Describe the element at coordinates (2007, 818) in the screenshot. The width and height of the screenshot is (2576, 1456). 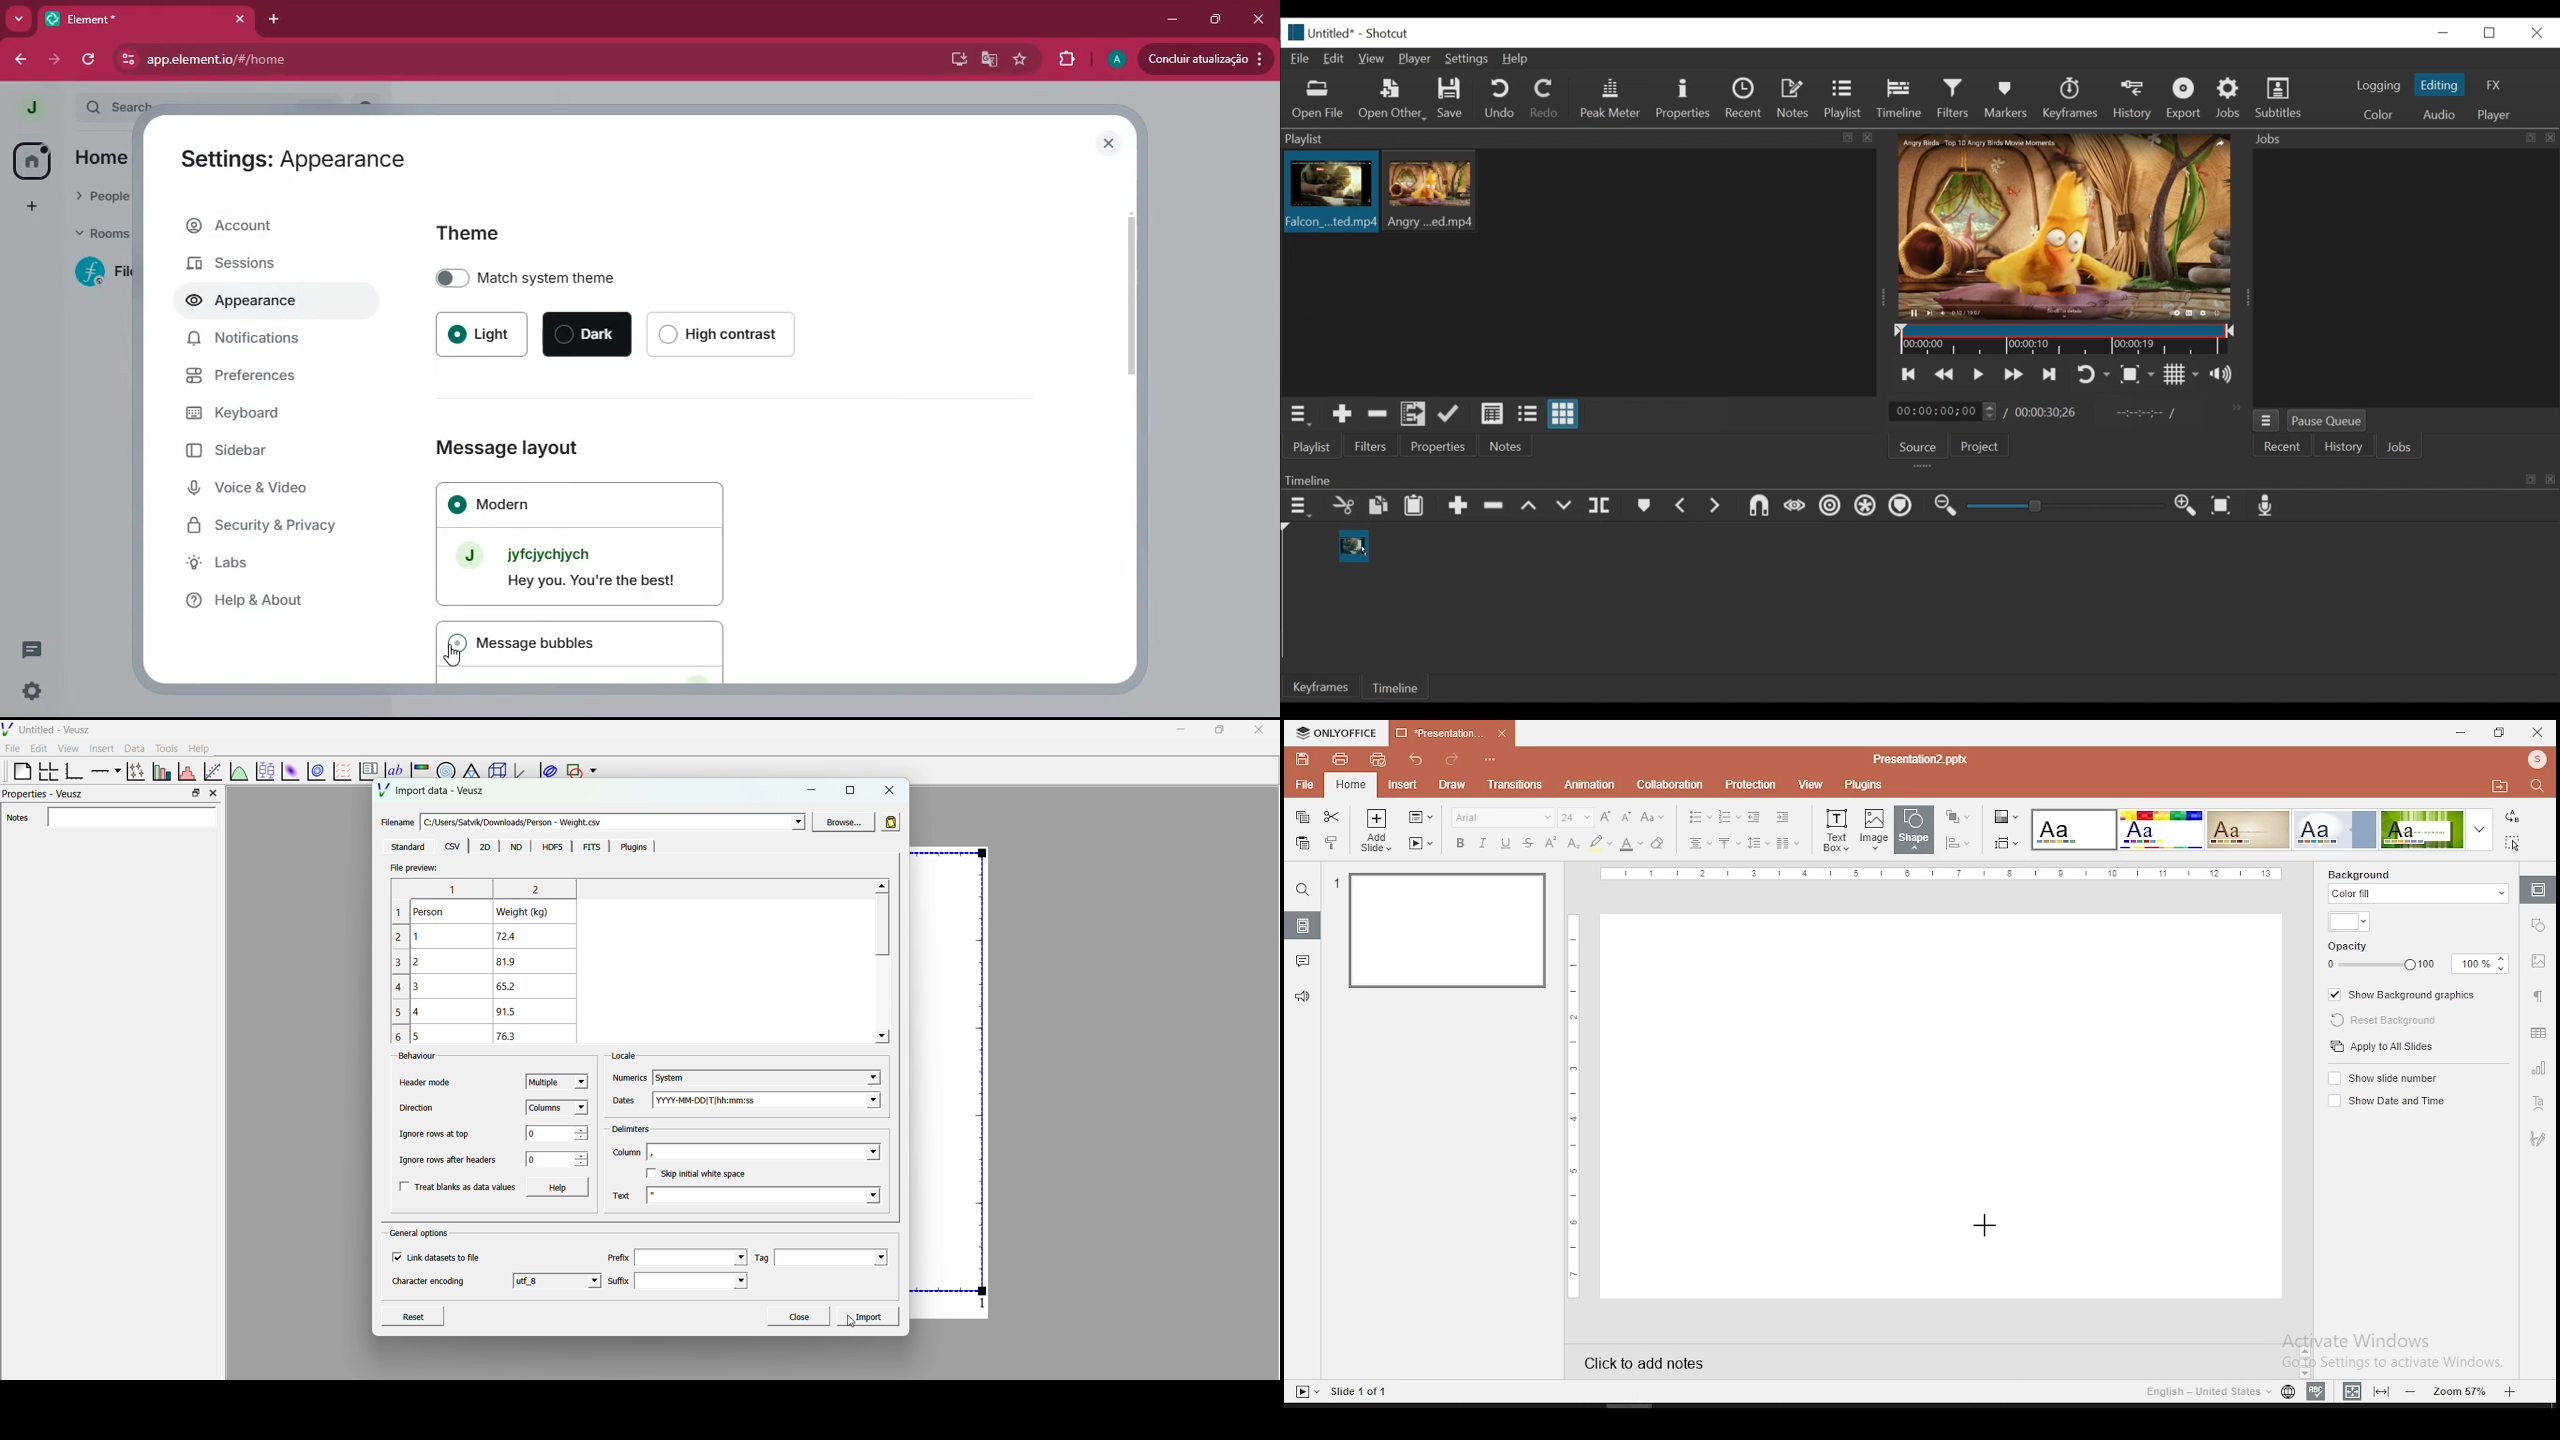
I see `select color theme` at that location.